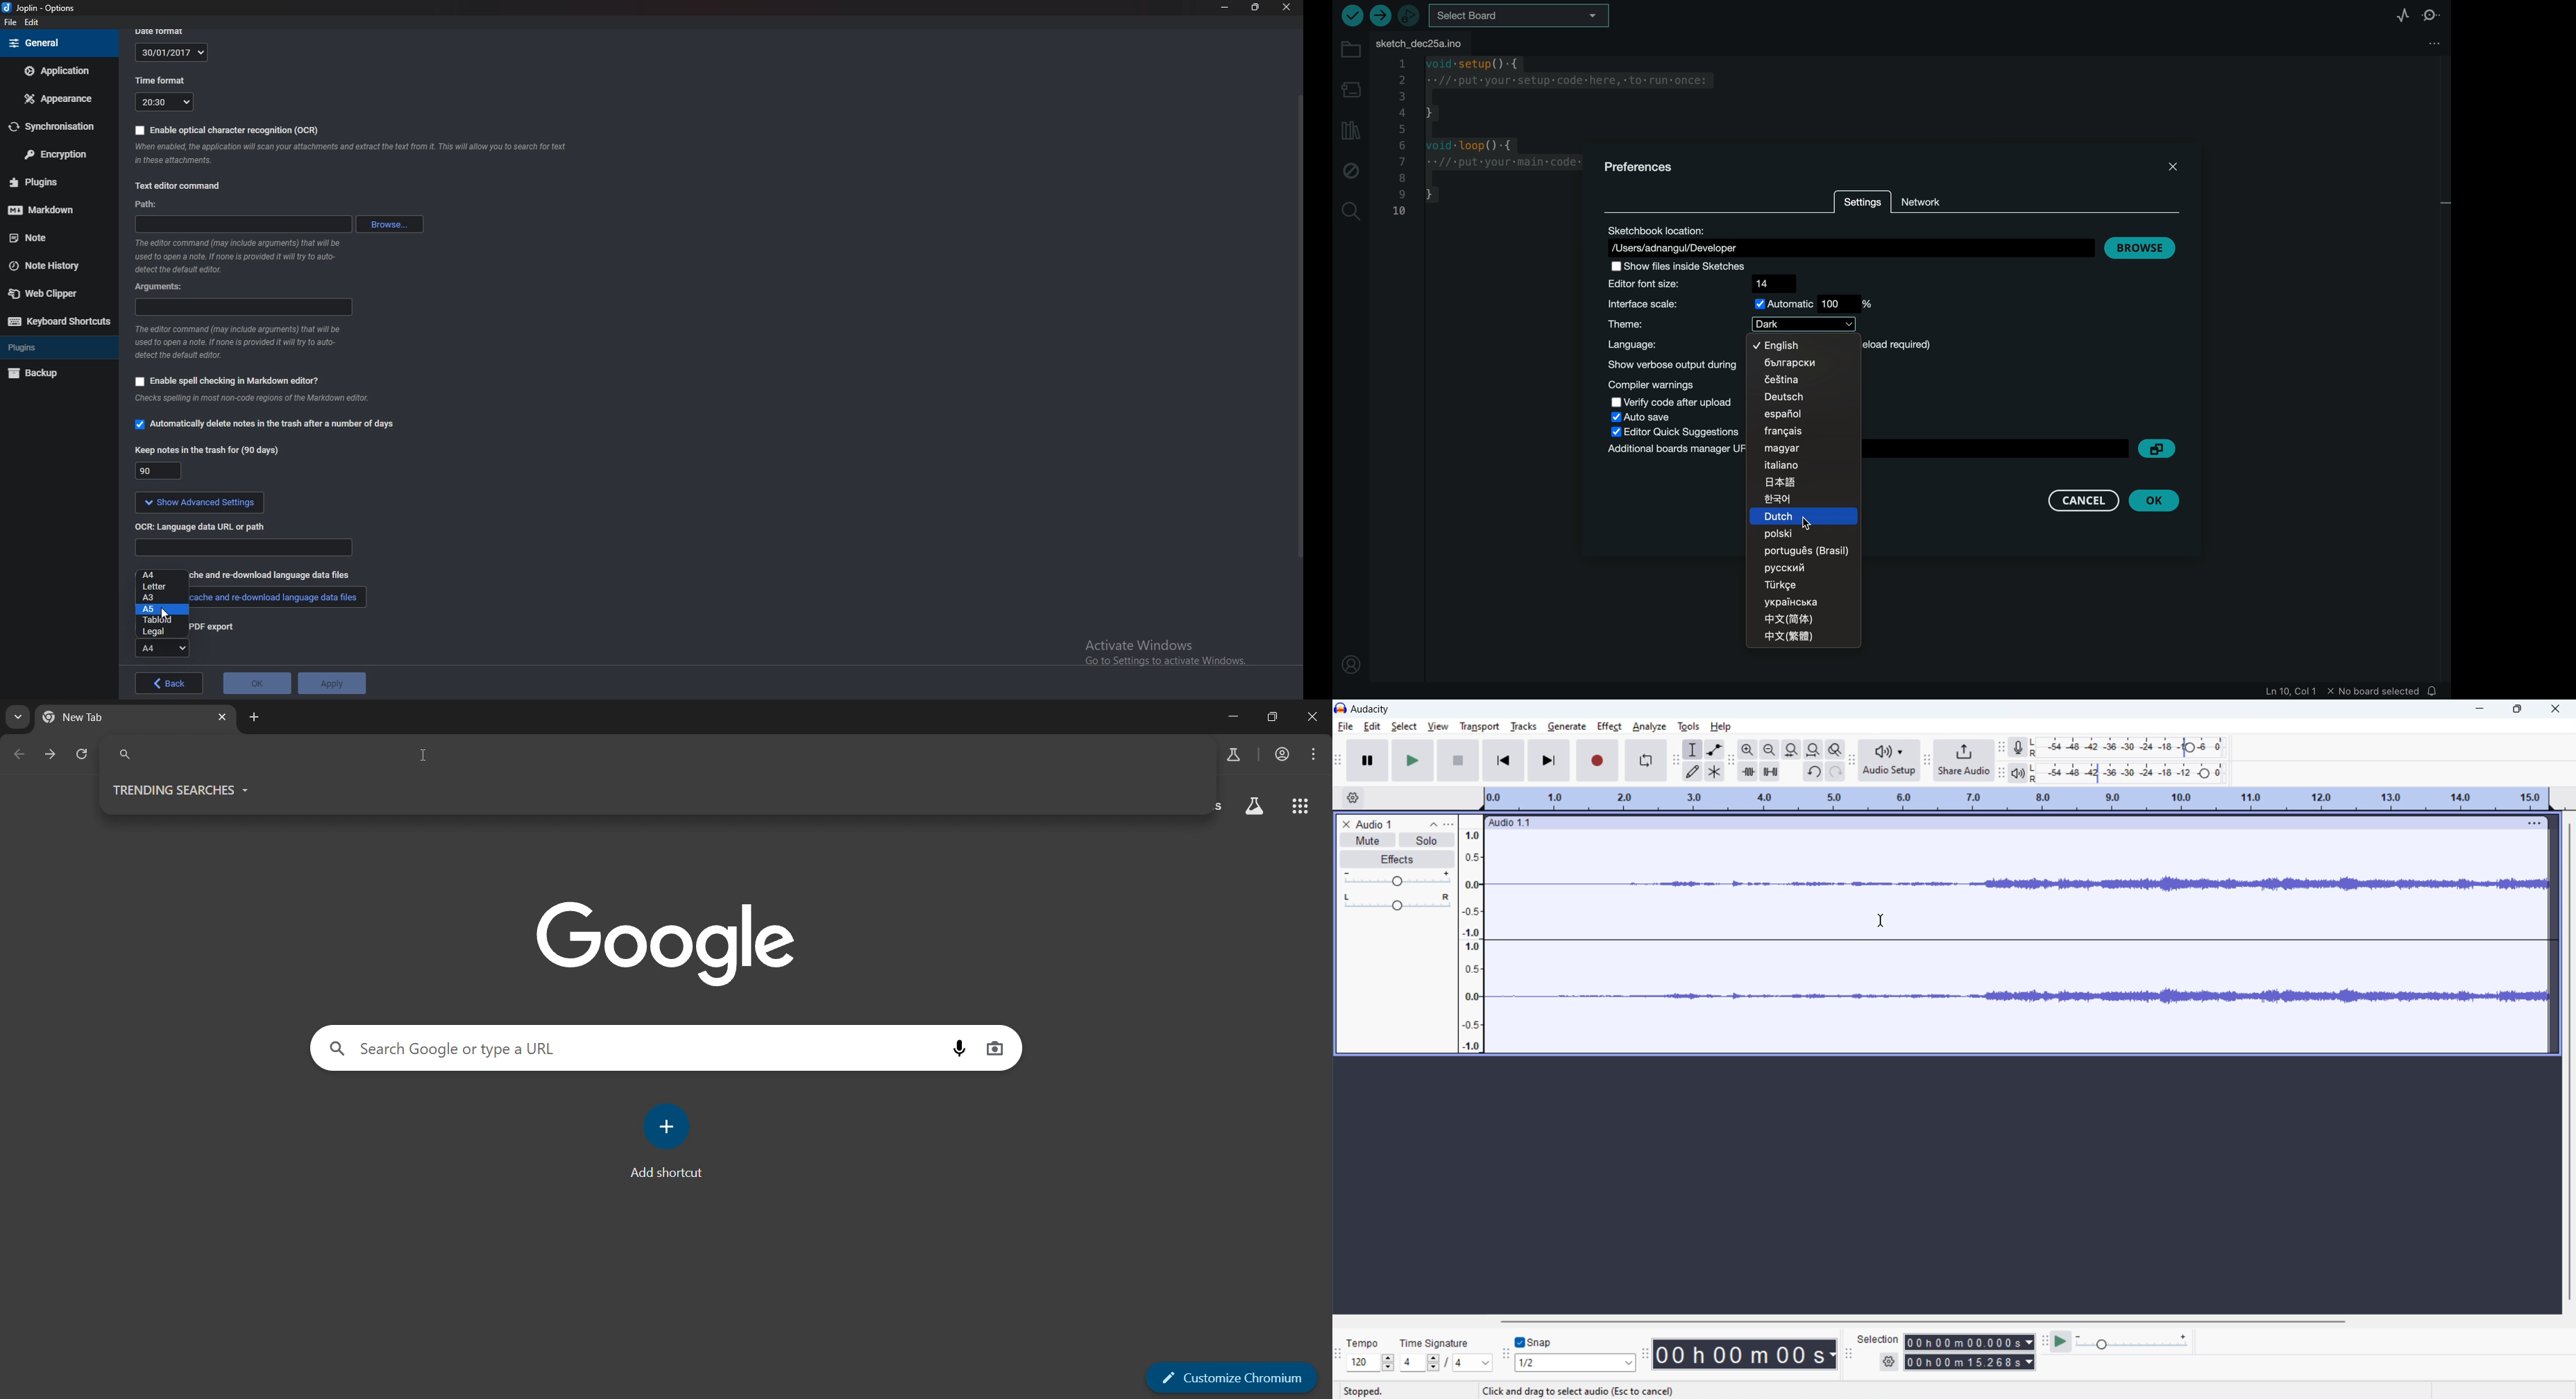  Describe the element at coordinates (58, 71) in the screenshot. I see `Application` at that location.